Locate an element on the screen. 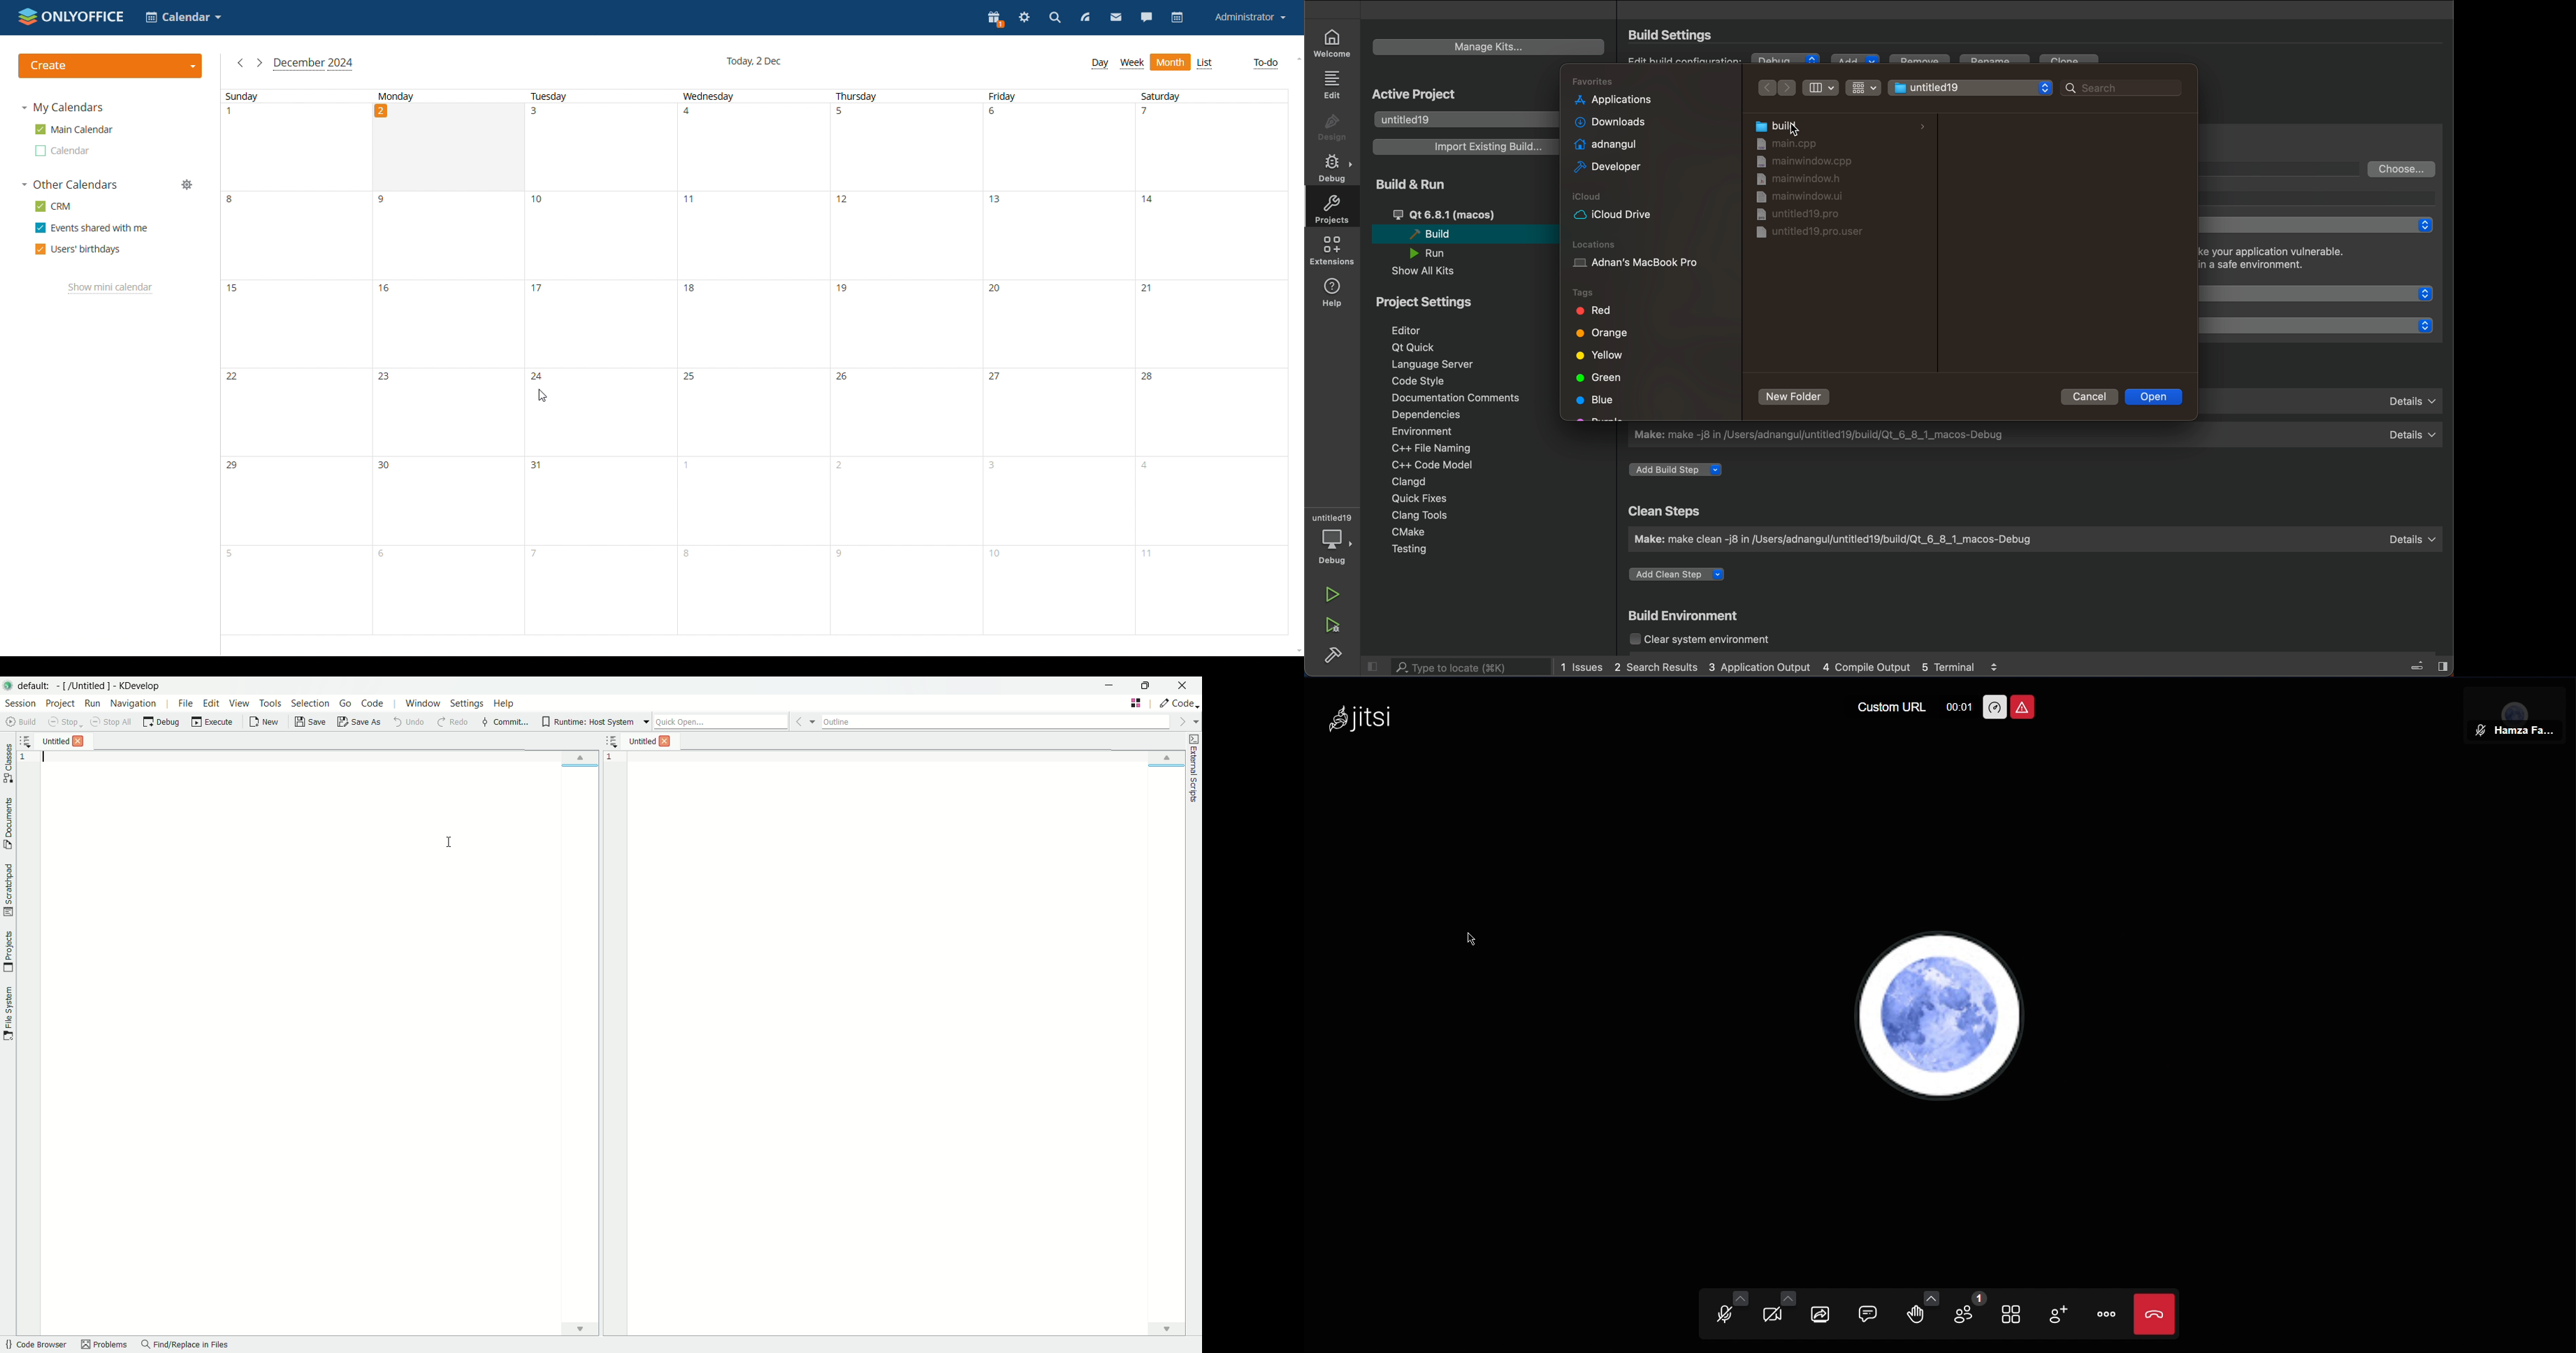  cloud is located at coordinates (1650, 207).